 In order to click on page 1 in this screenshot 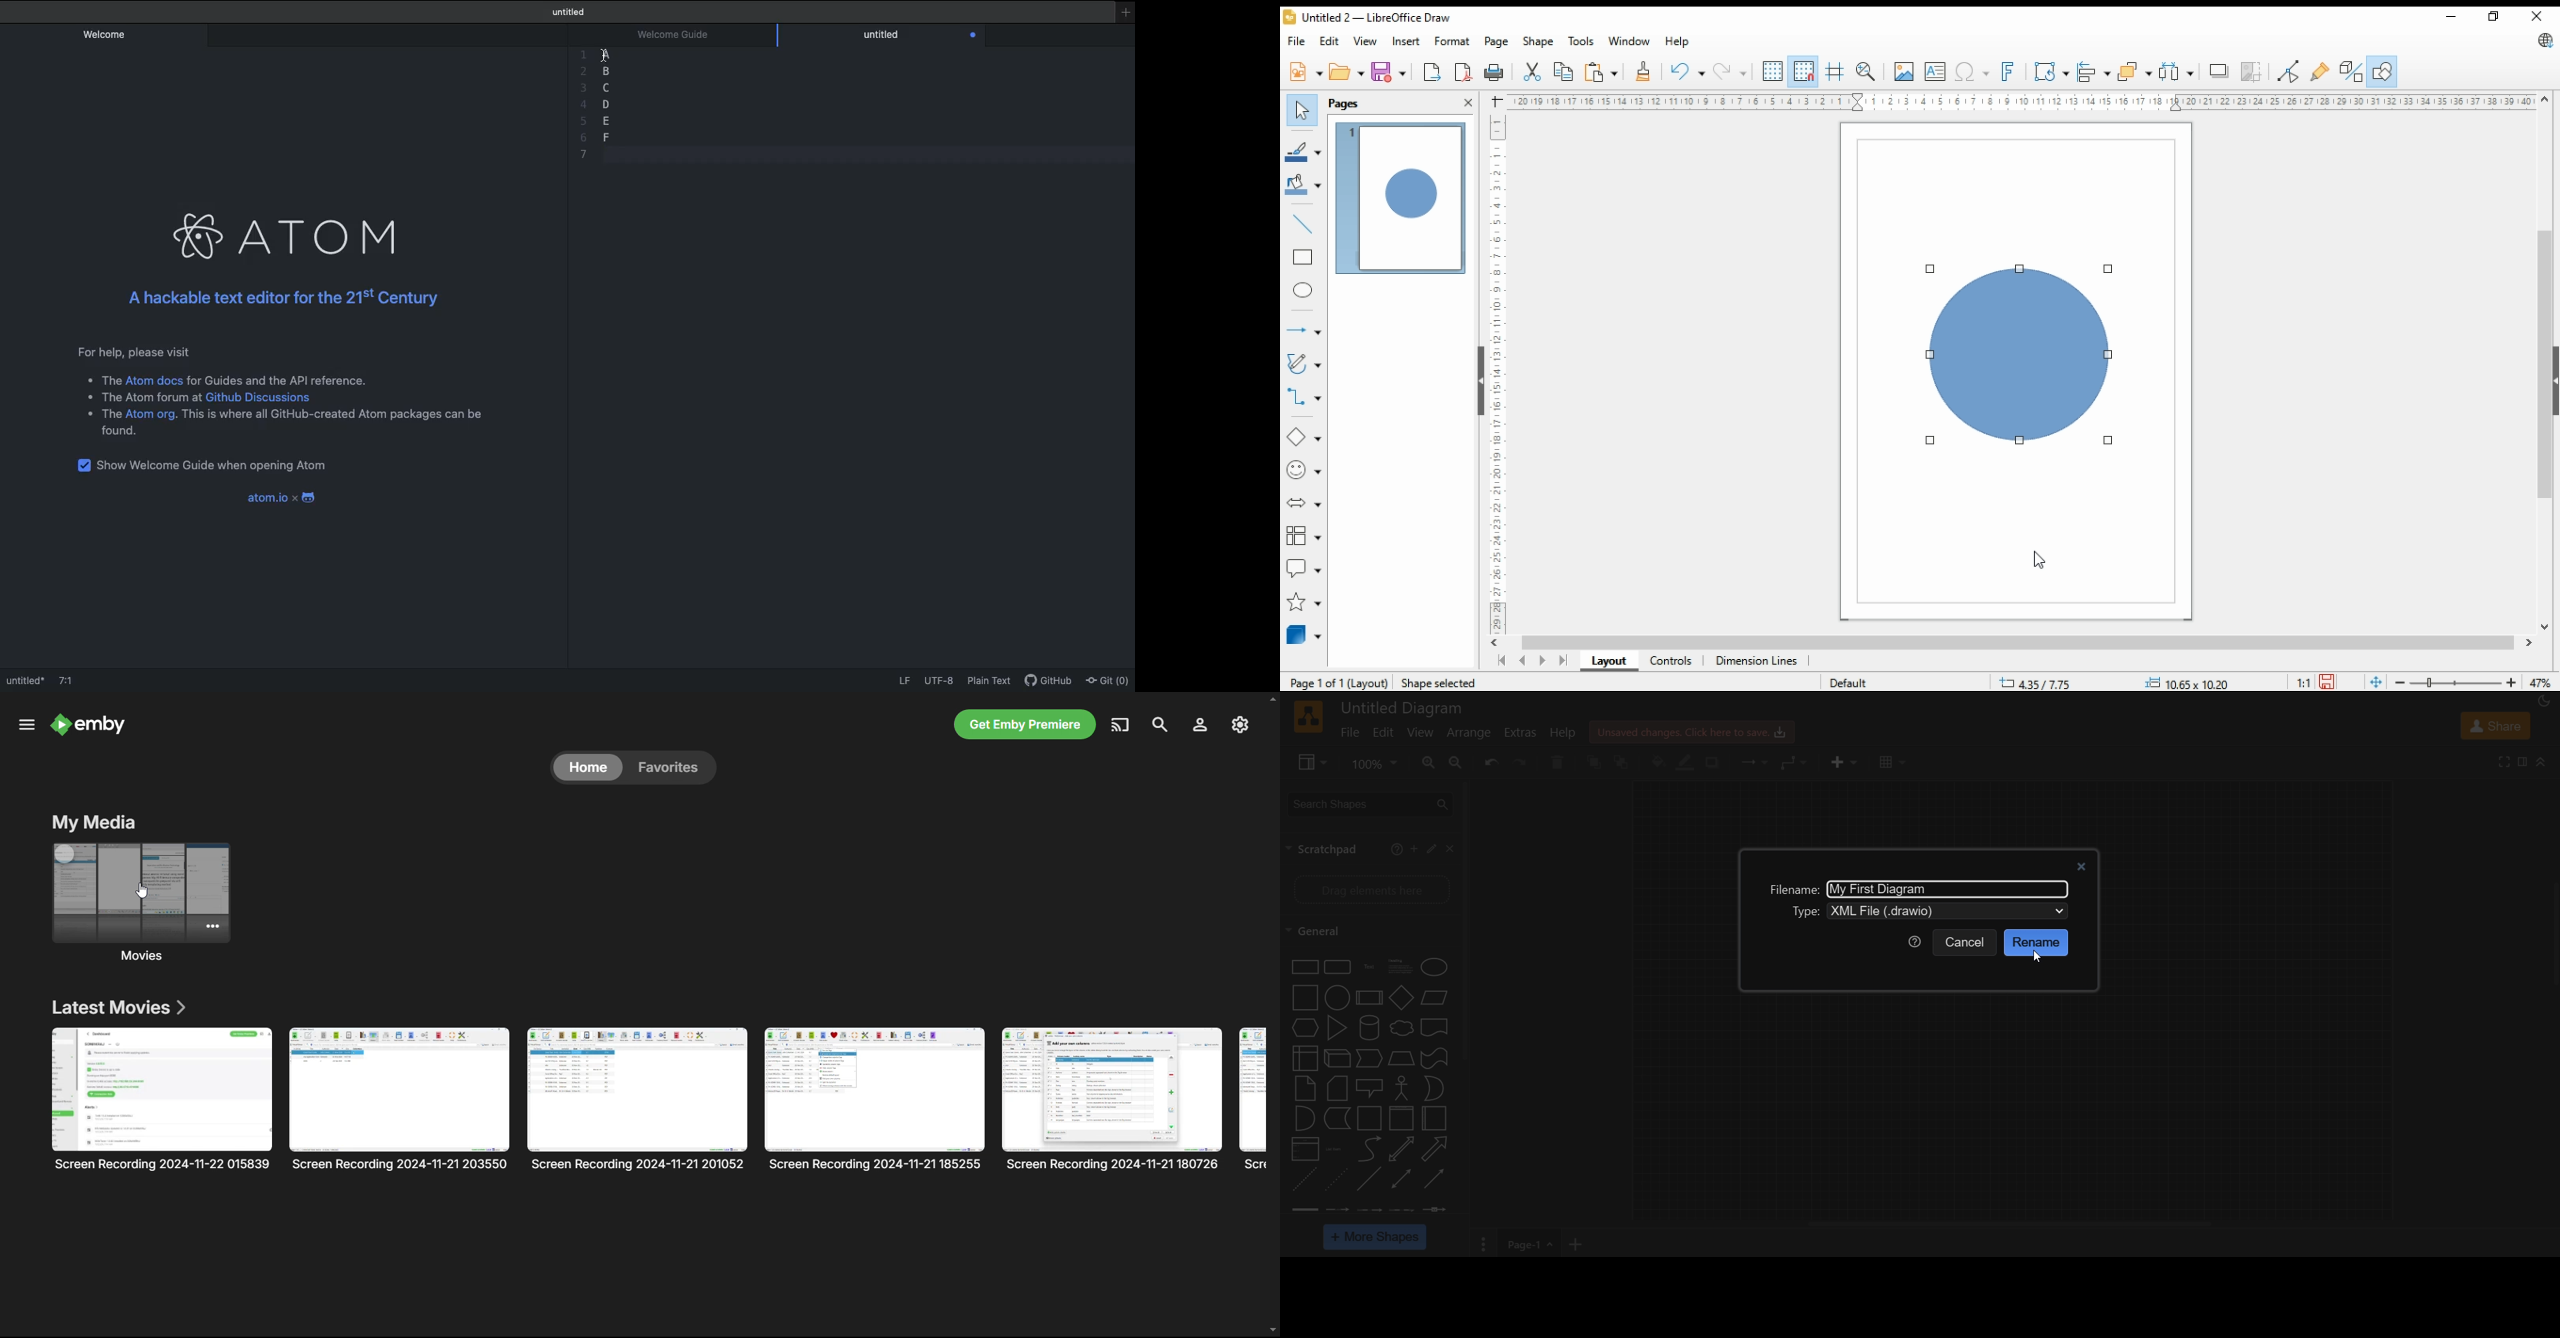, I will do `click(1403, 199)`.